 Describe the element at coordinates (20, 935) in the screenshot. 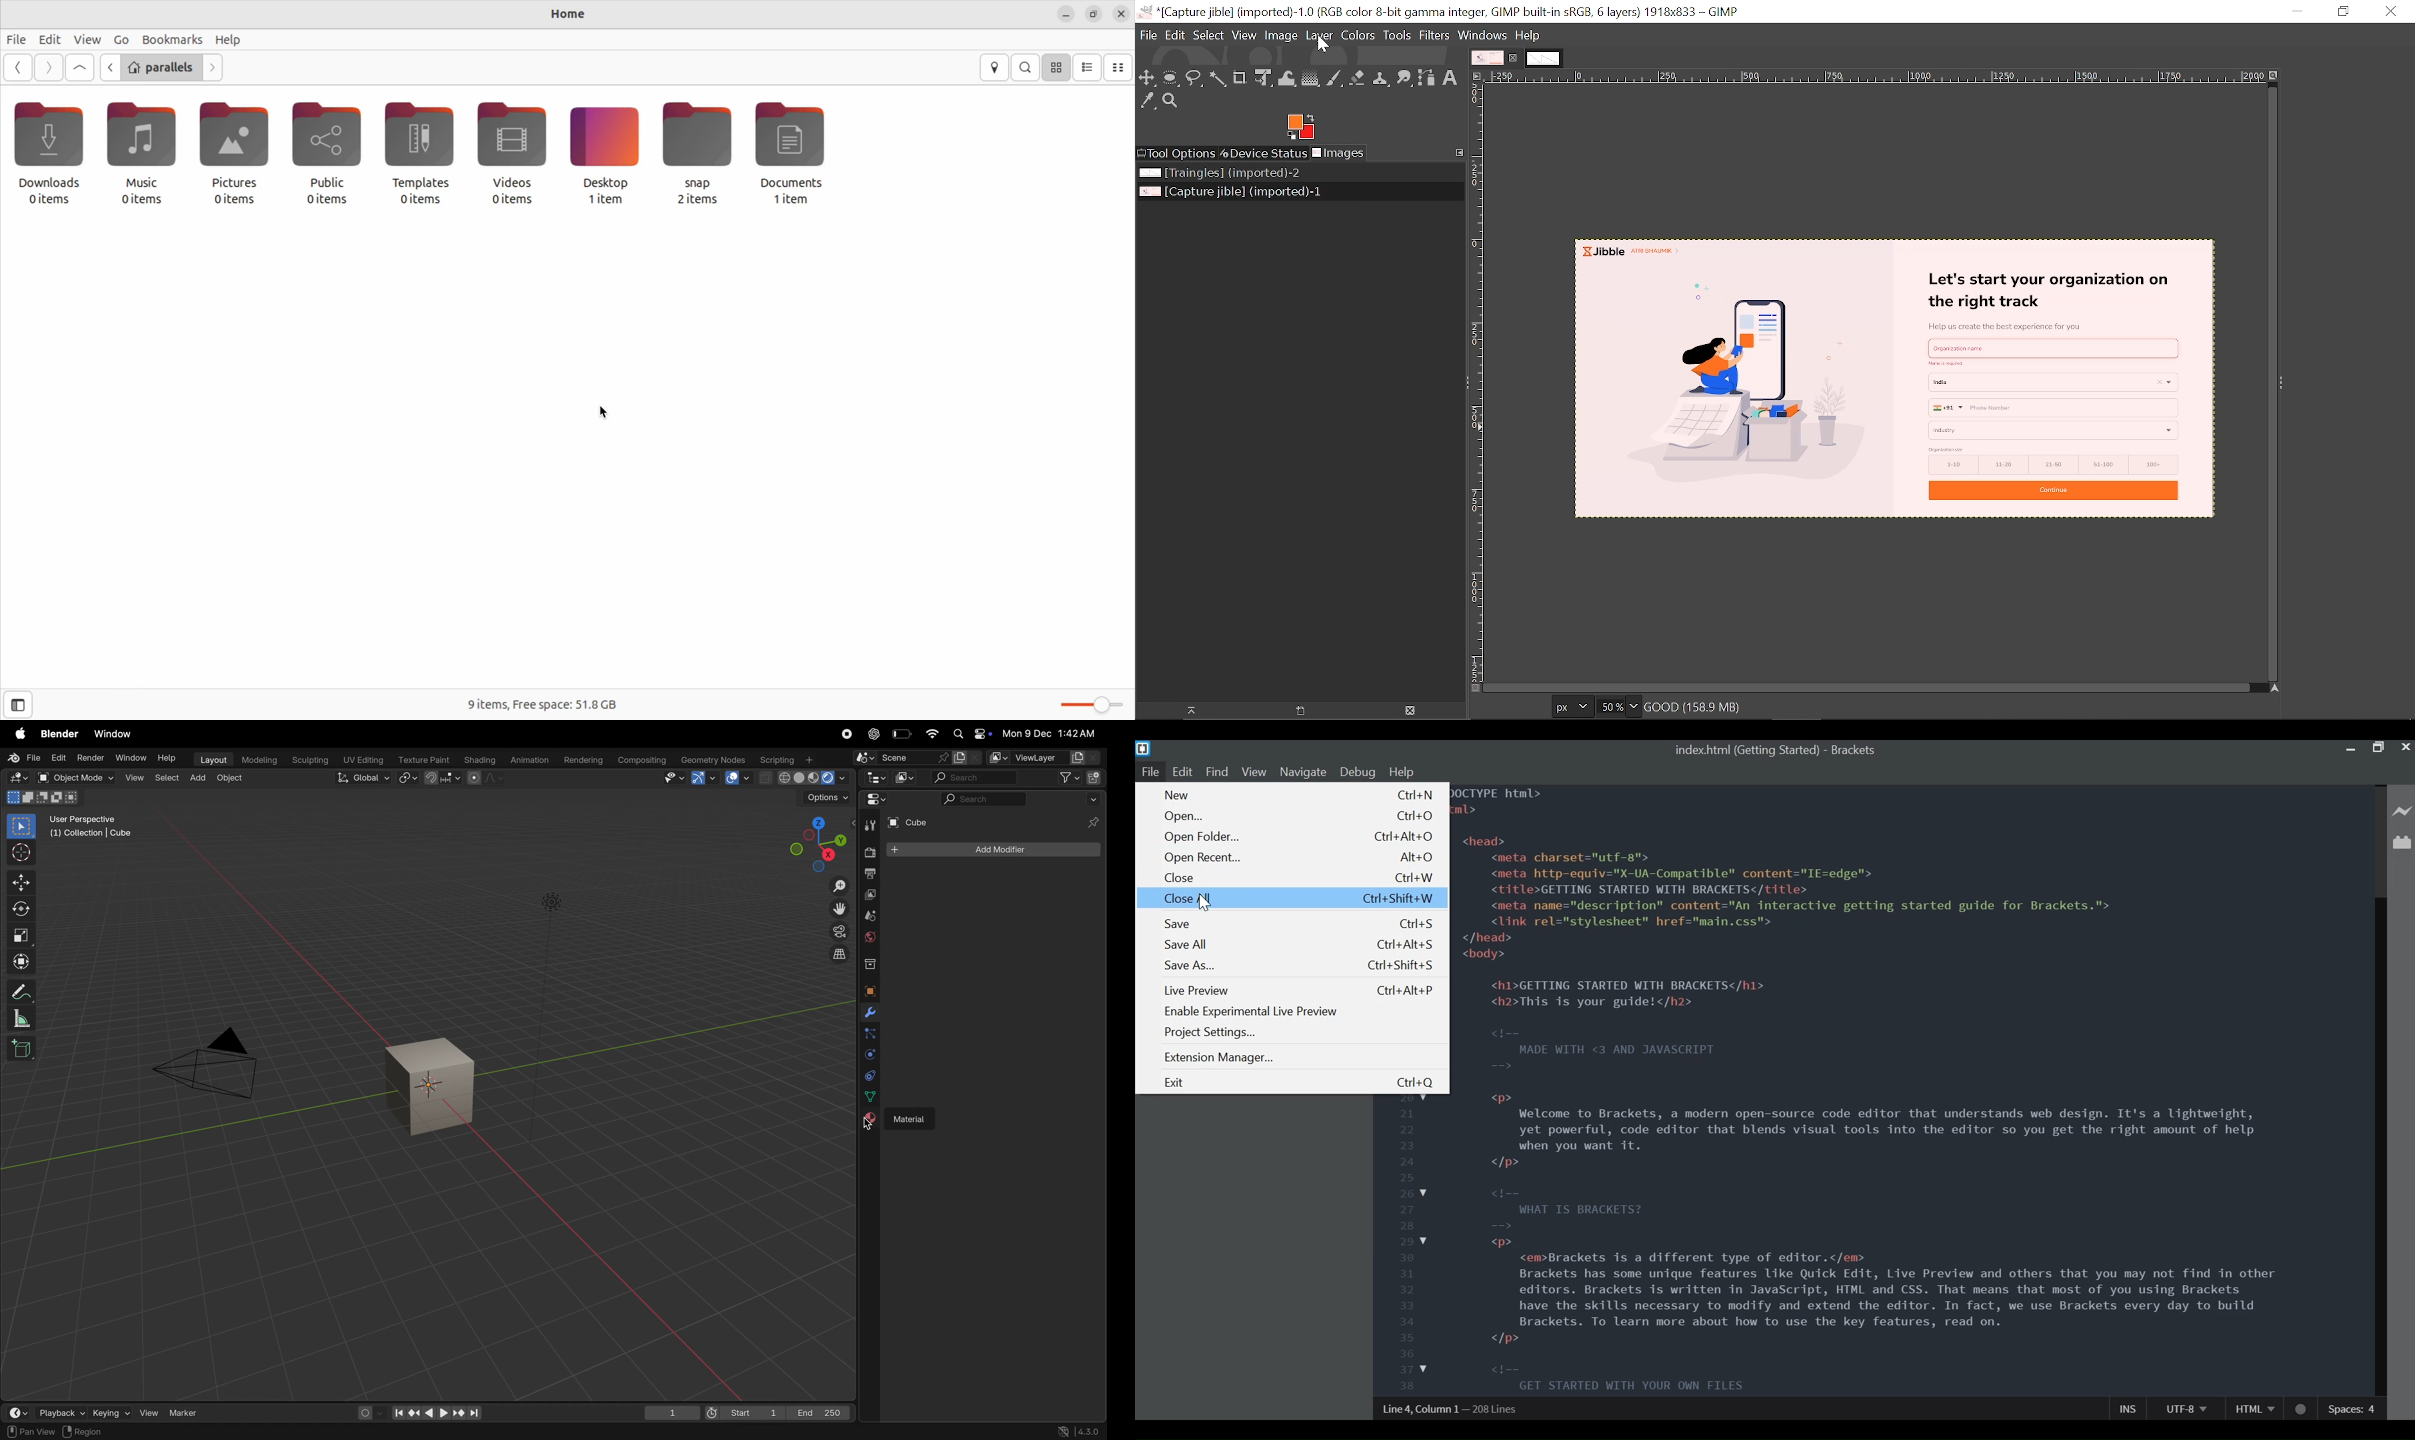

I see `scale` at that location.